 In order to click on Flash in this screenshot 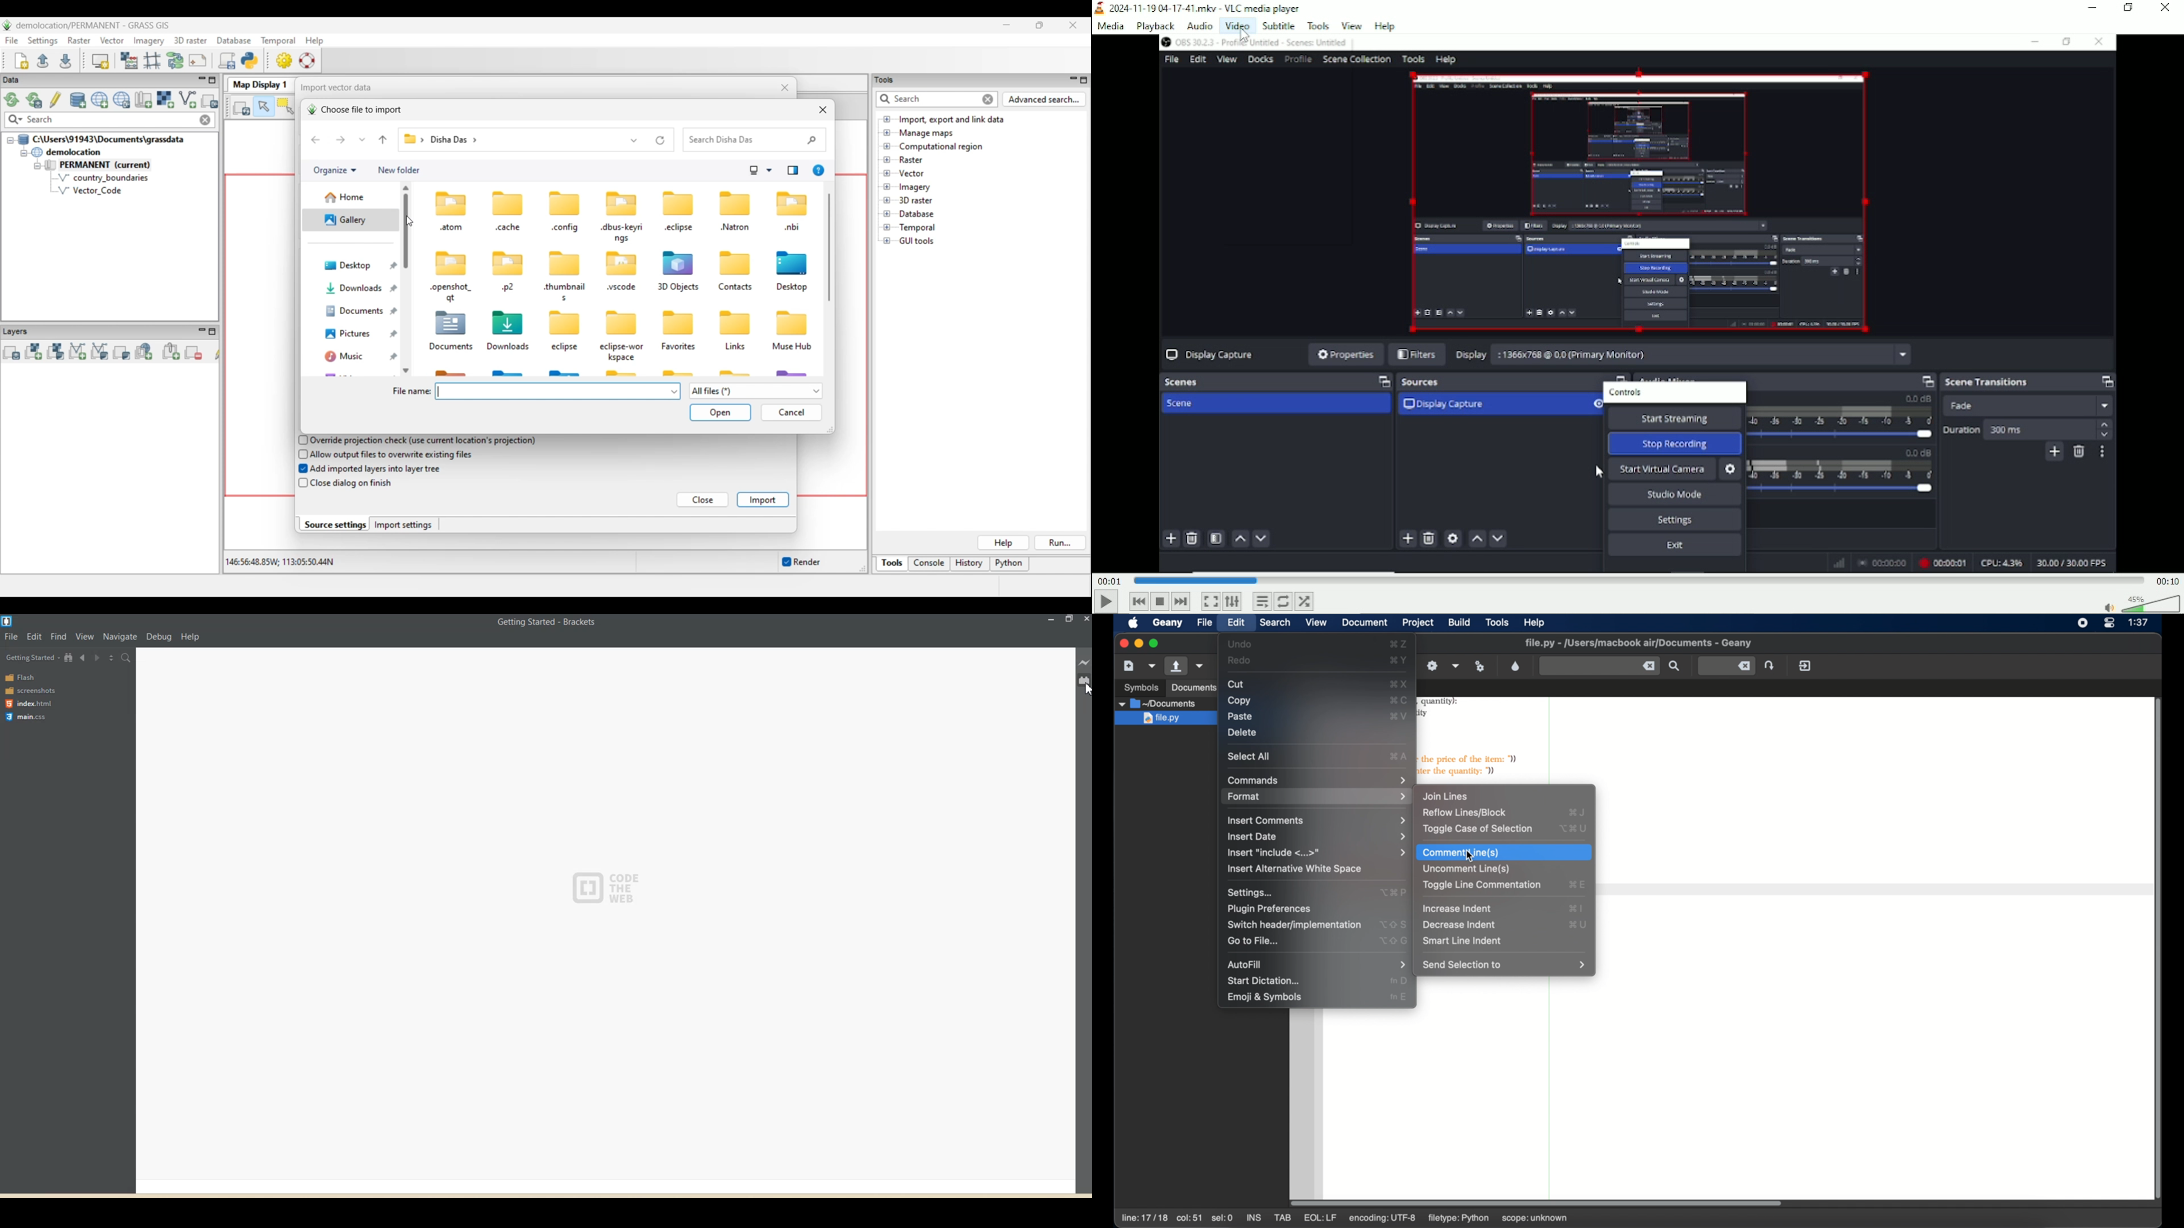, I will do `click(23, 677)`.